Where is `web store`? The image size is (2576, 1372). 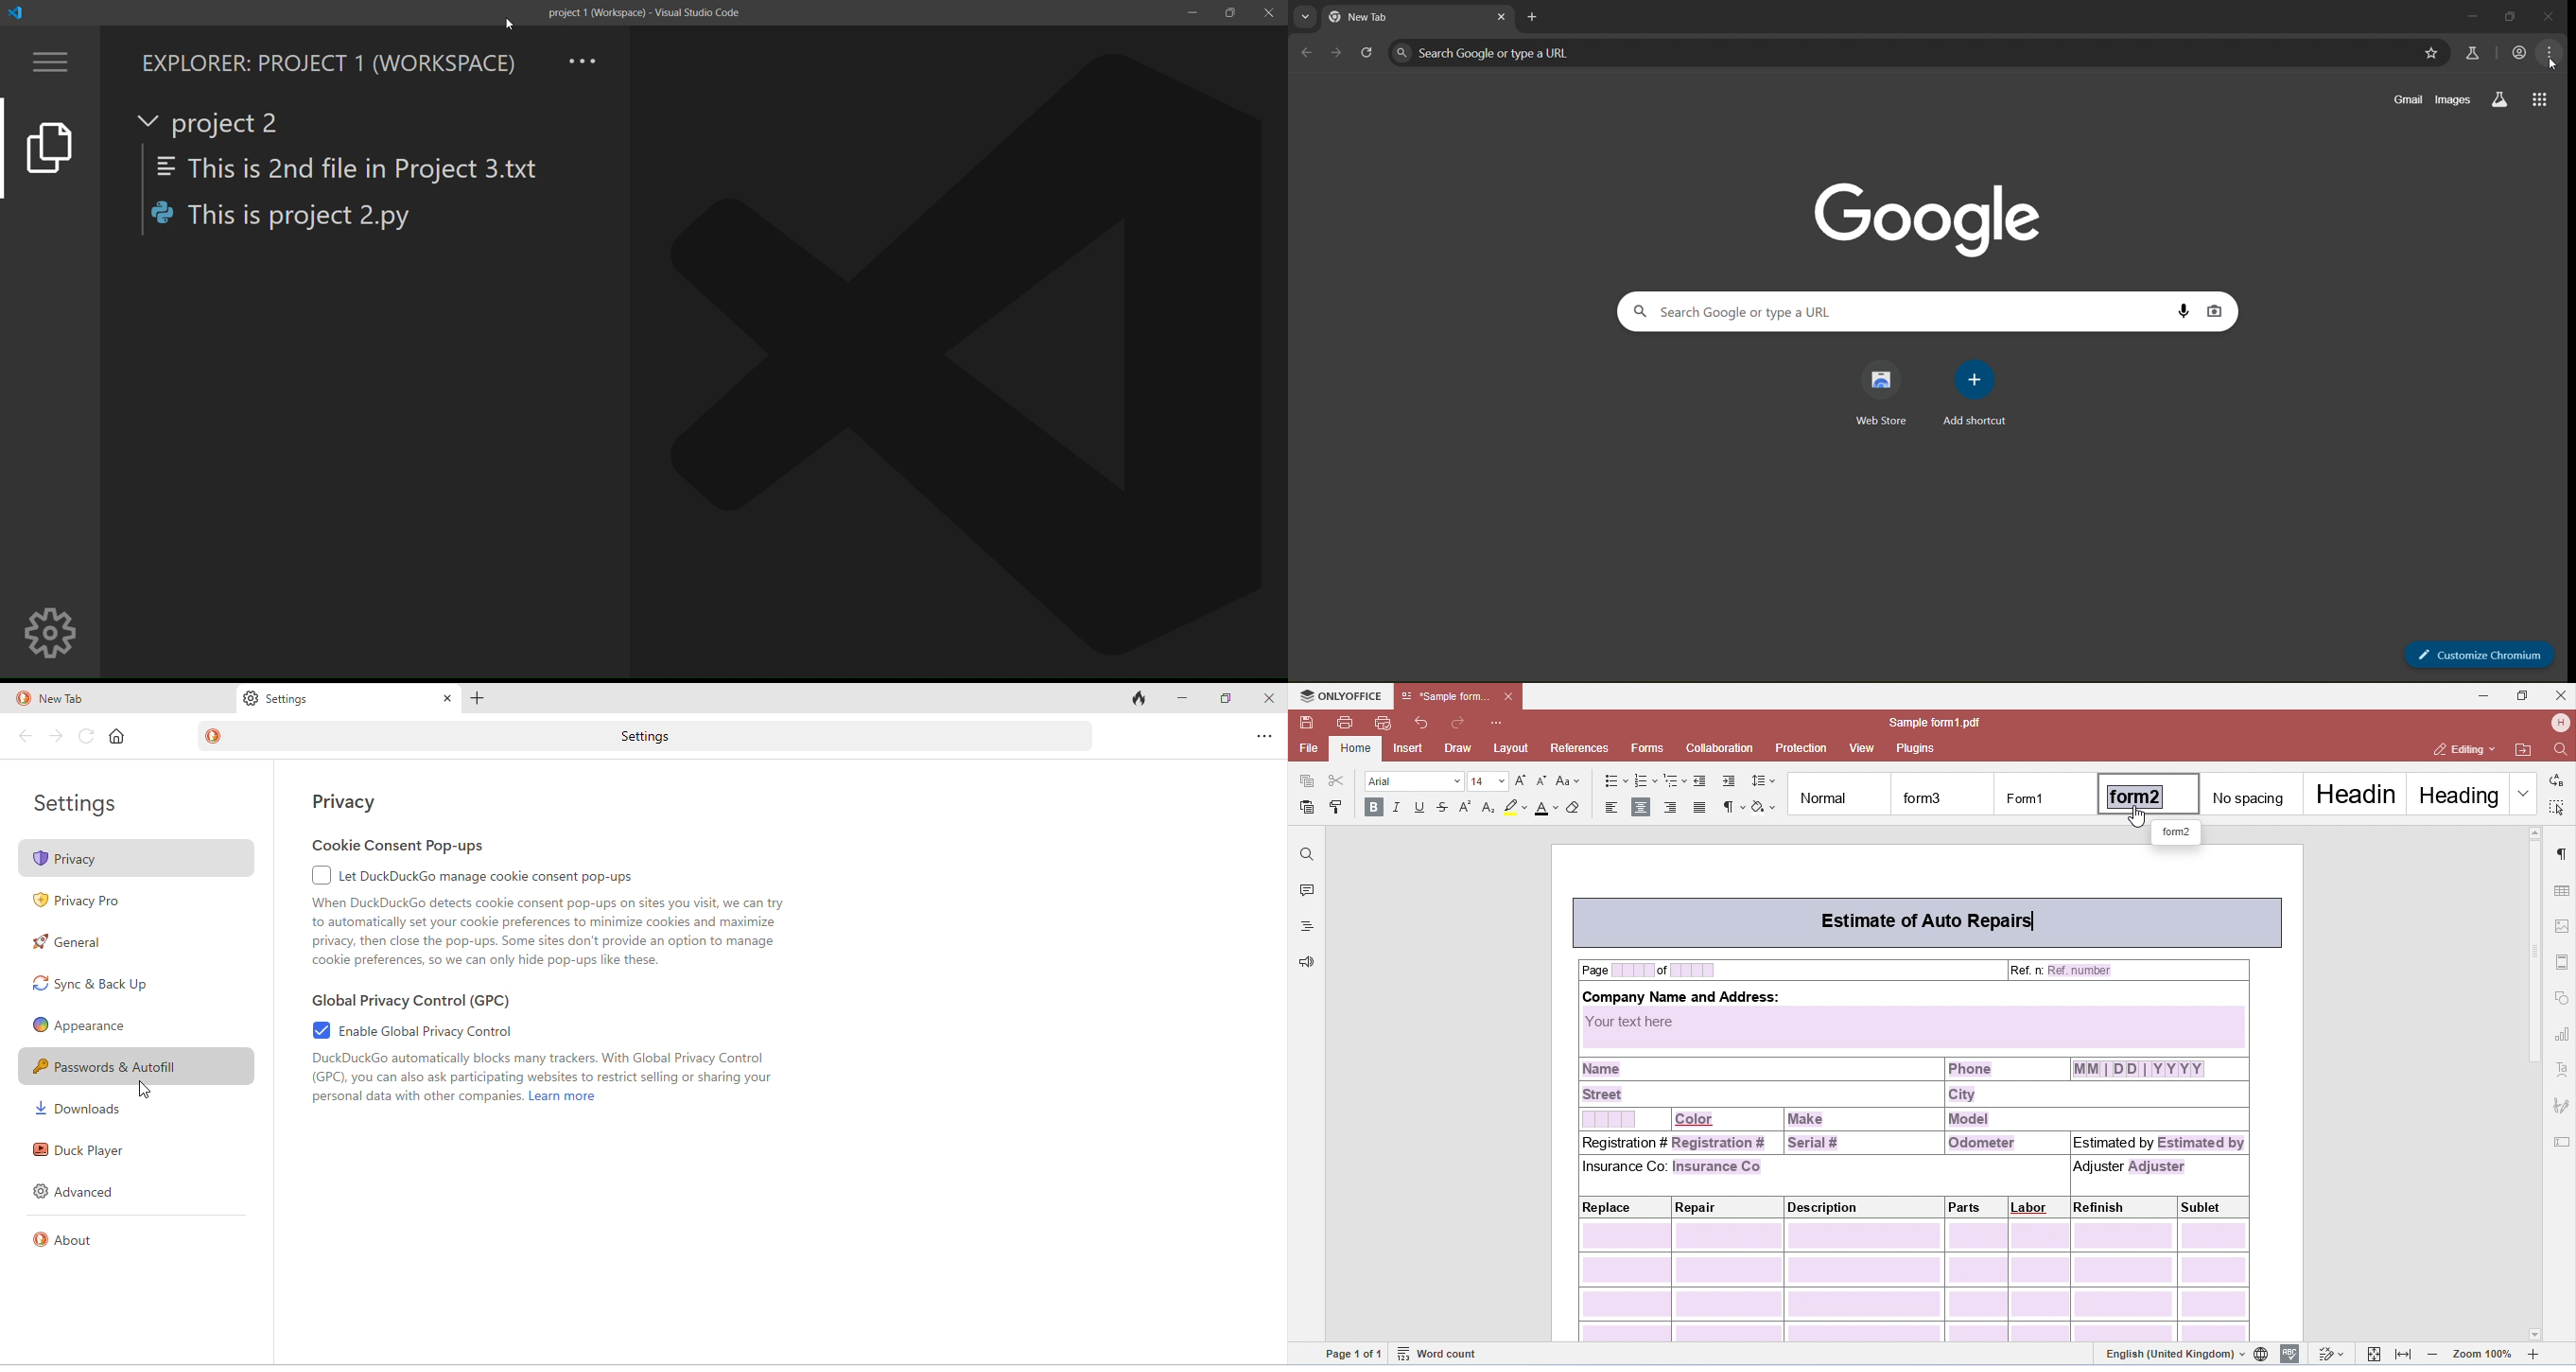 web store is located at coordinates (1886, 394).